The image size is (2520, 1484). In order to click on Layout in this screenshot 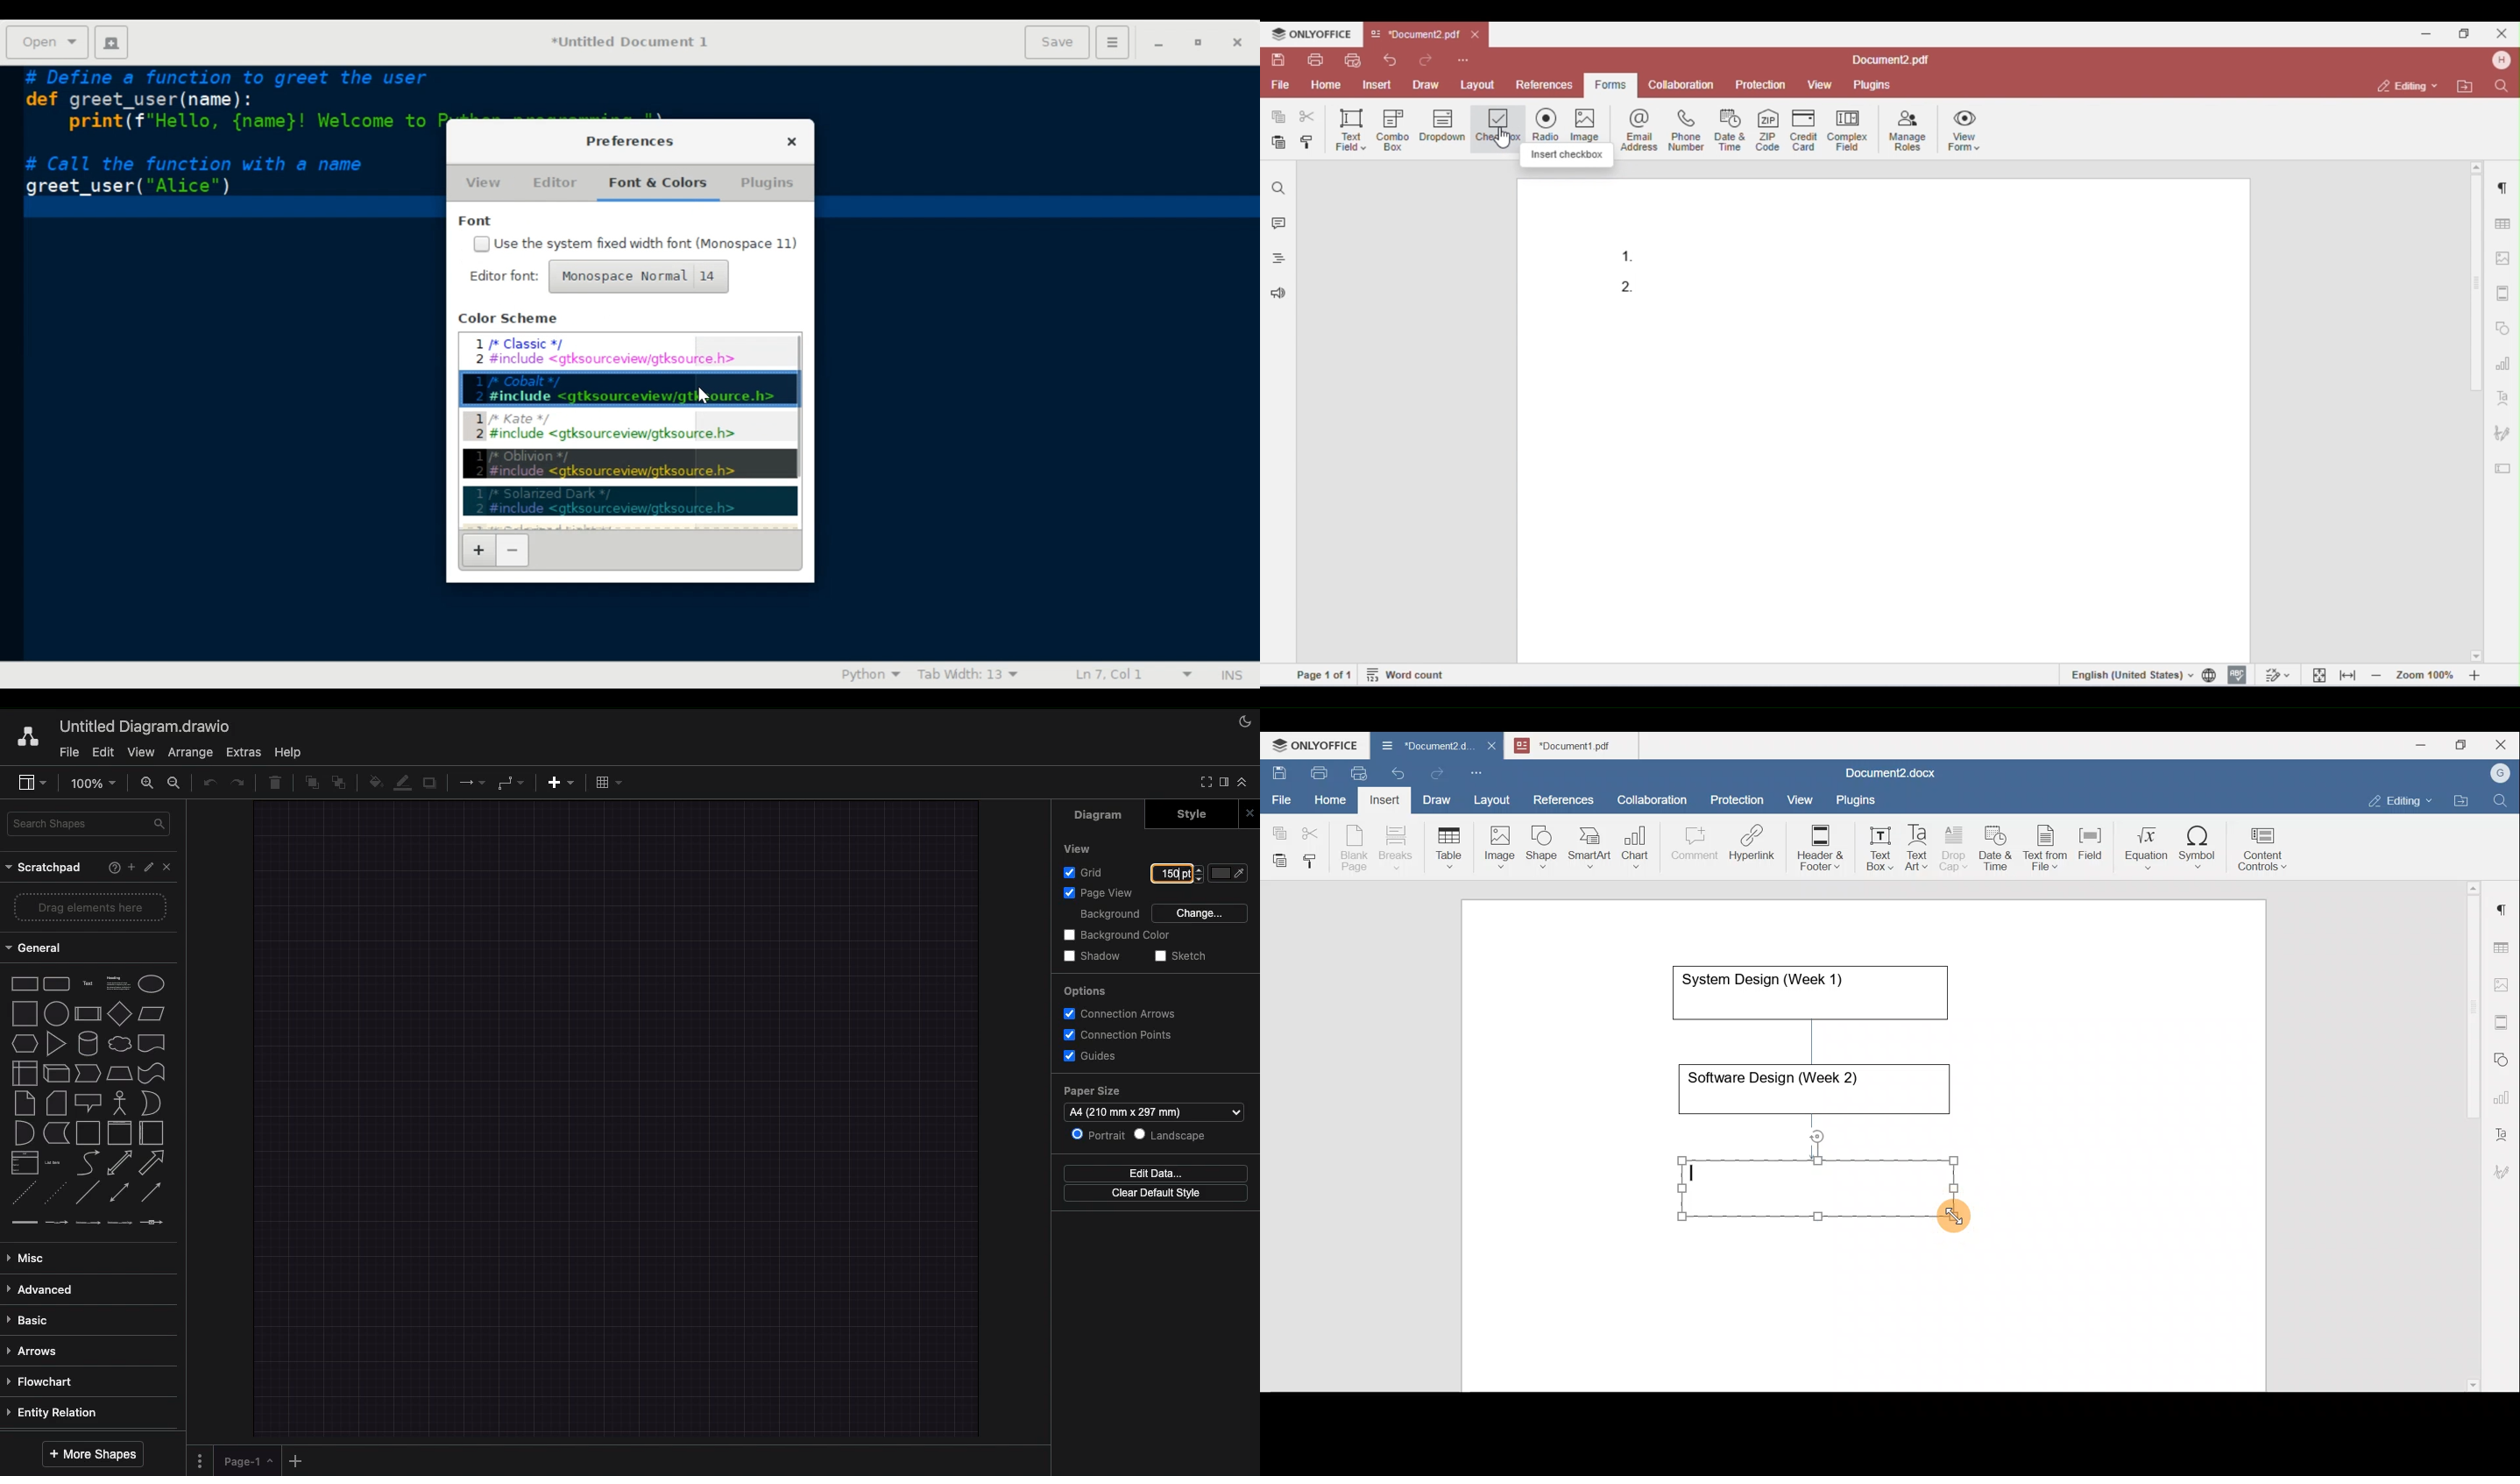, I will do `click(1495, 797)`.